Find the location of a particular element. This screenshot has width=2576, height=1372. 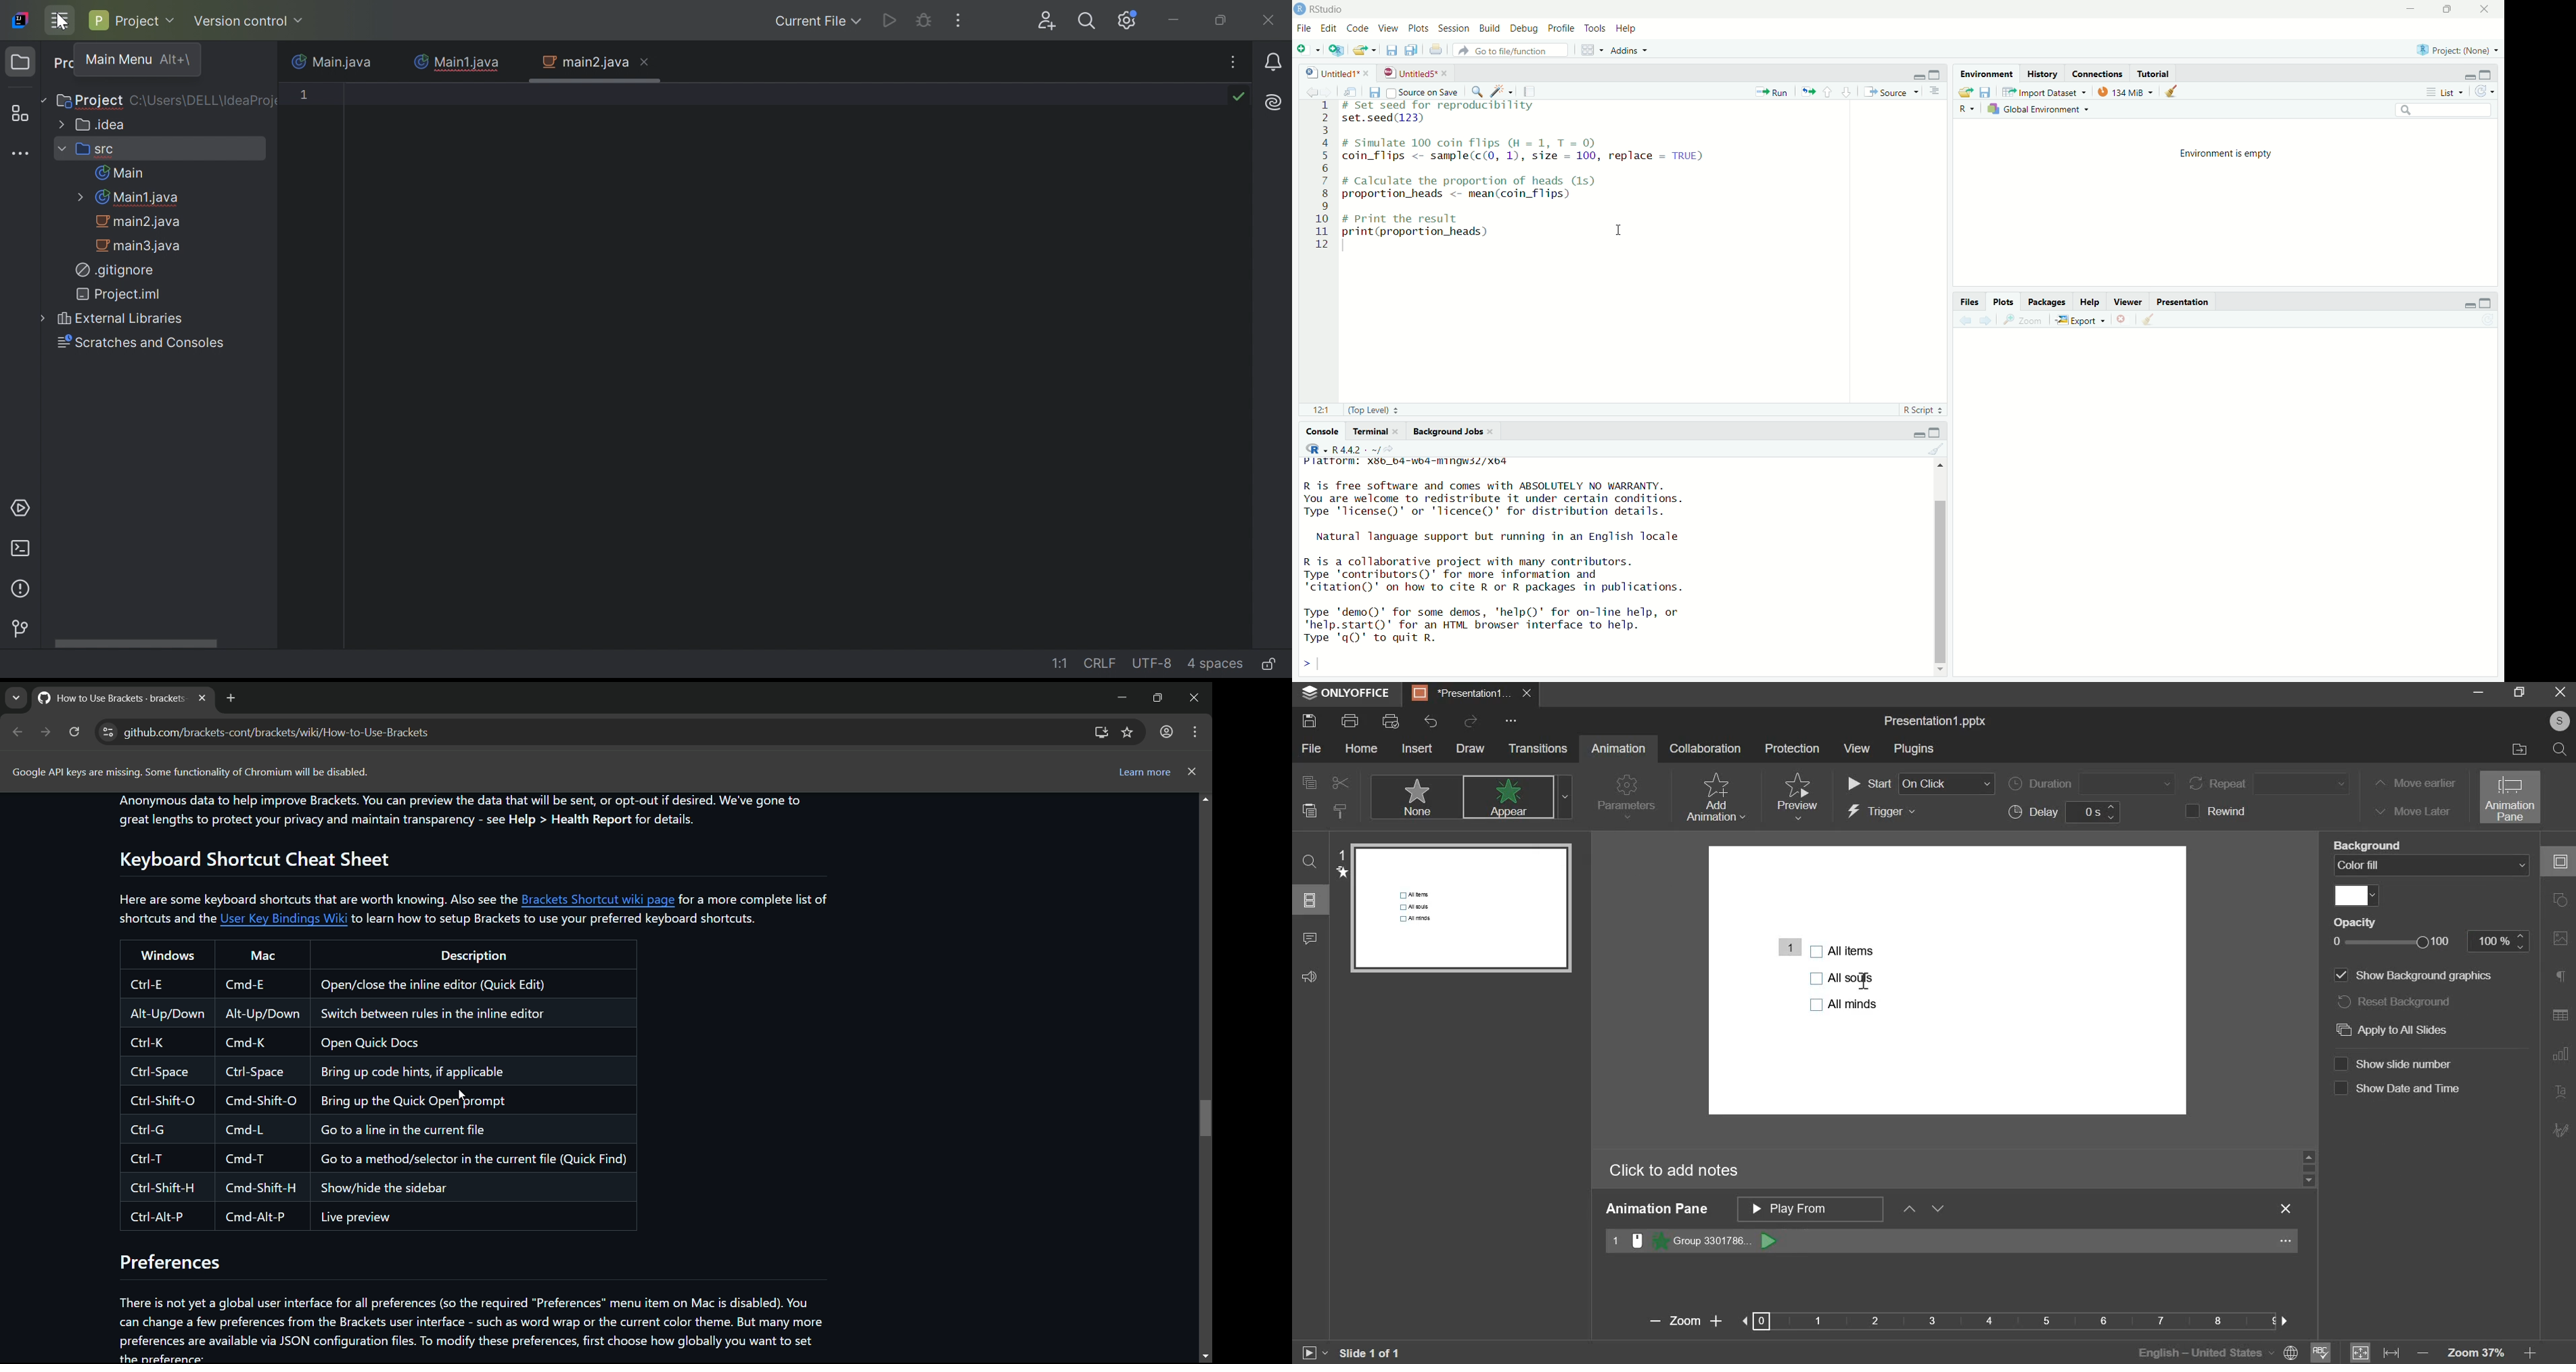

History is located at coordinates (2042, 73).